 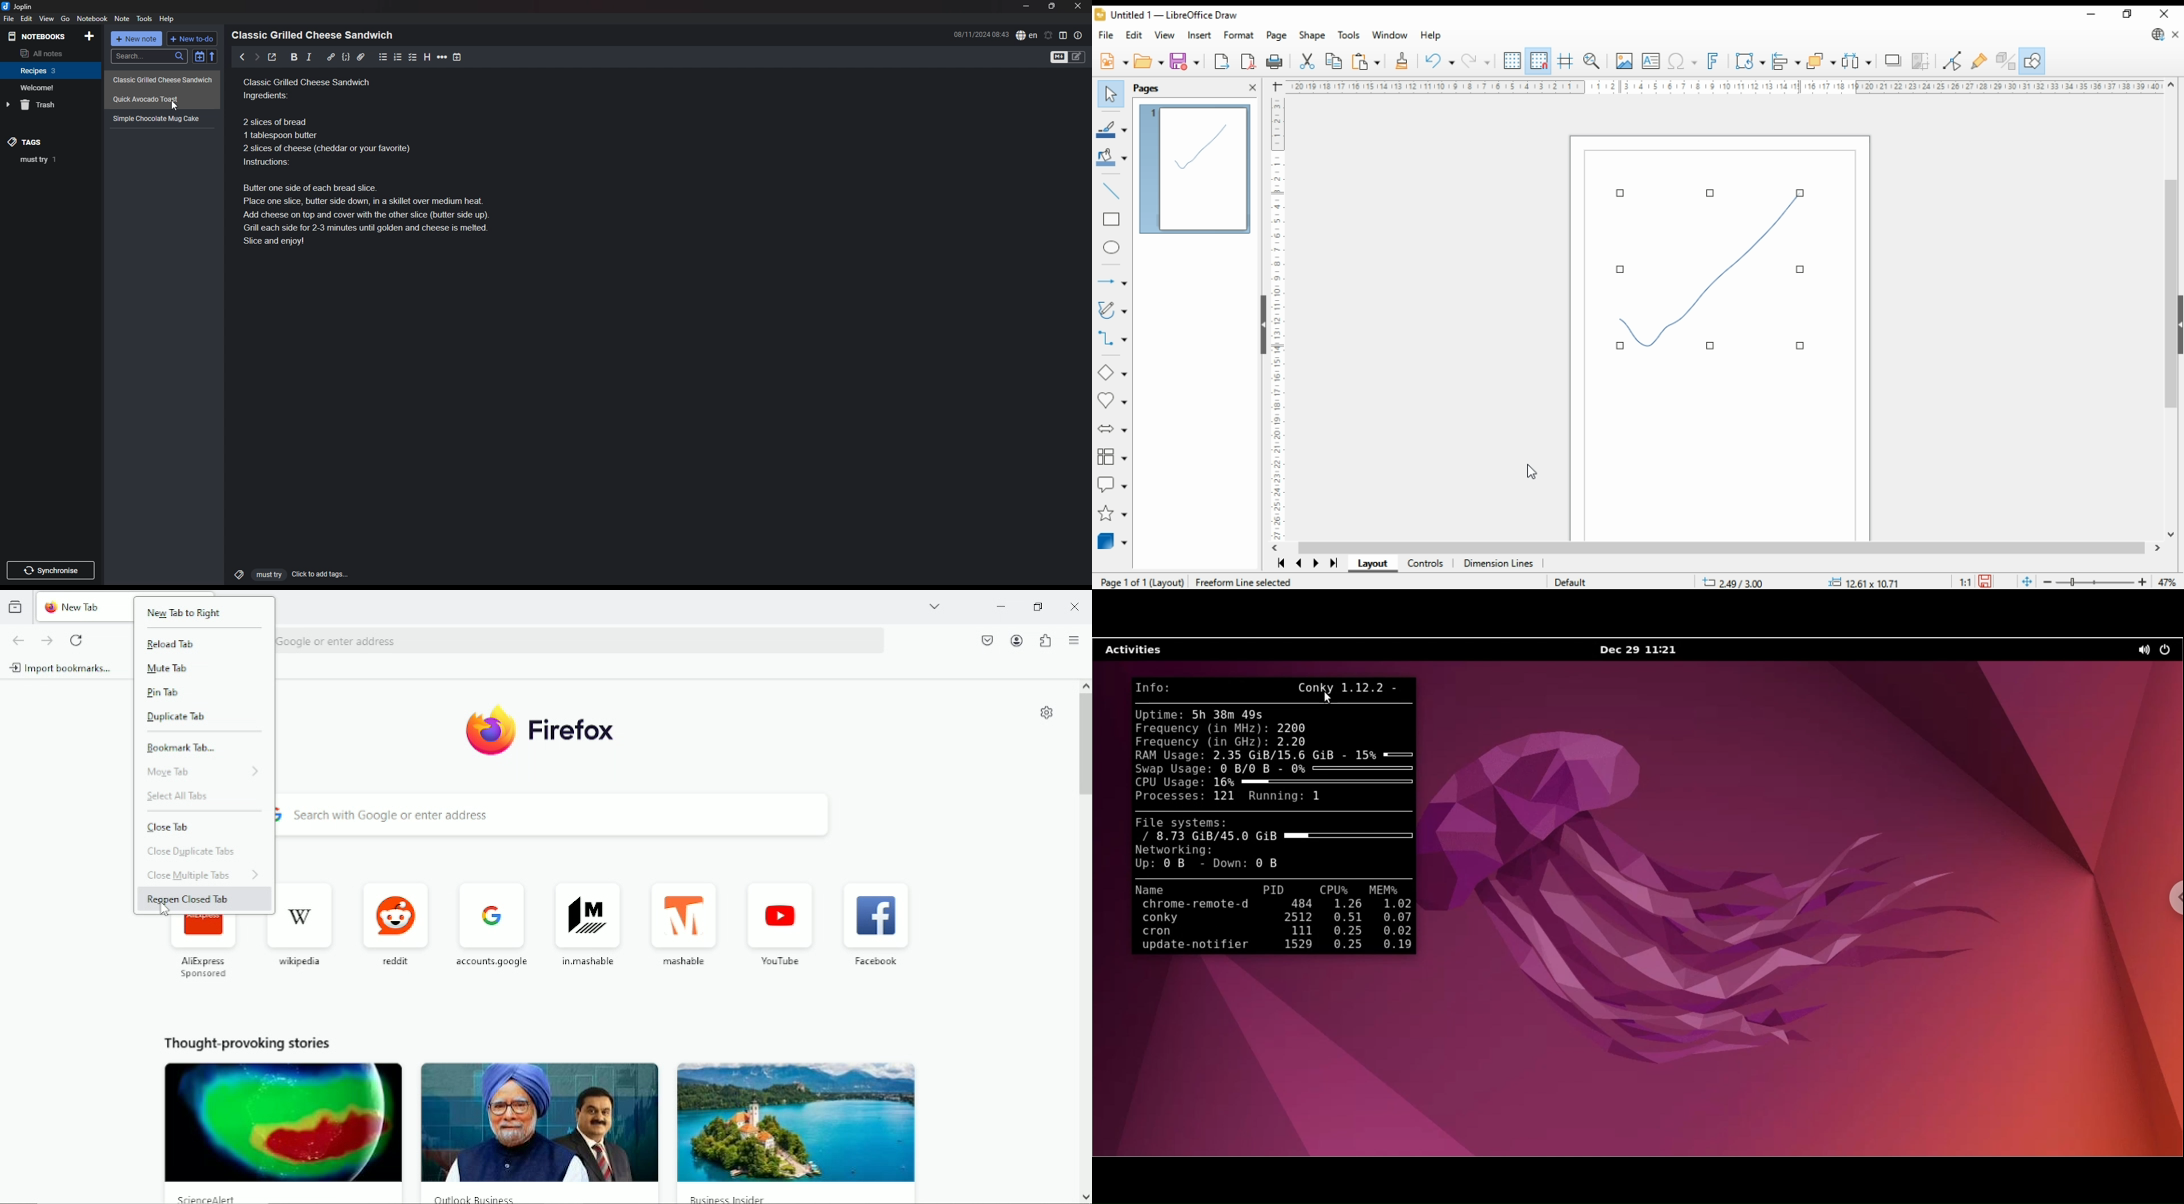 I want to click on print, so click(x=1275, y=62).